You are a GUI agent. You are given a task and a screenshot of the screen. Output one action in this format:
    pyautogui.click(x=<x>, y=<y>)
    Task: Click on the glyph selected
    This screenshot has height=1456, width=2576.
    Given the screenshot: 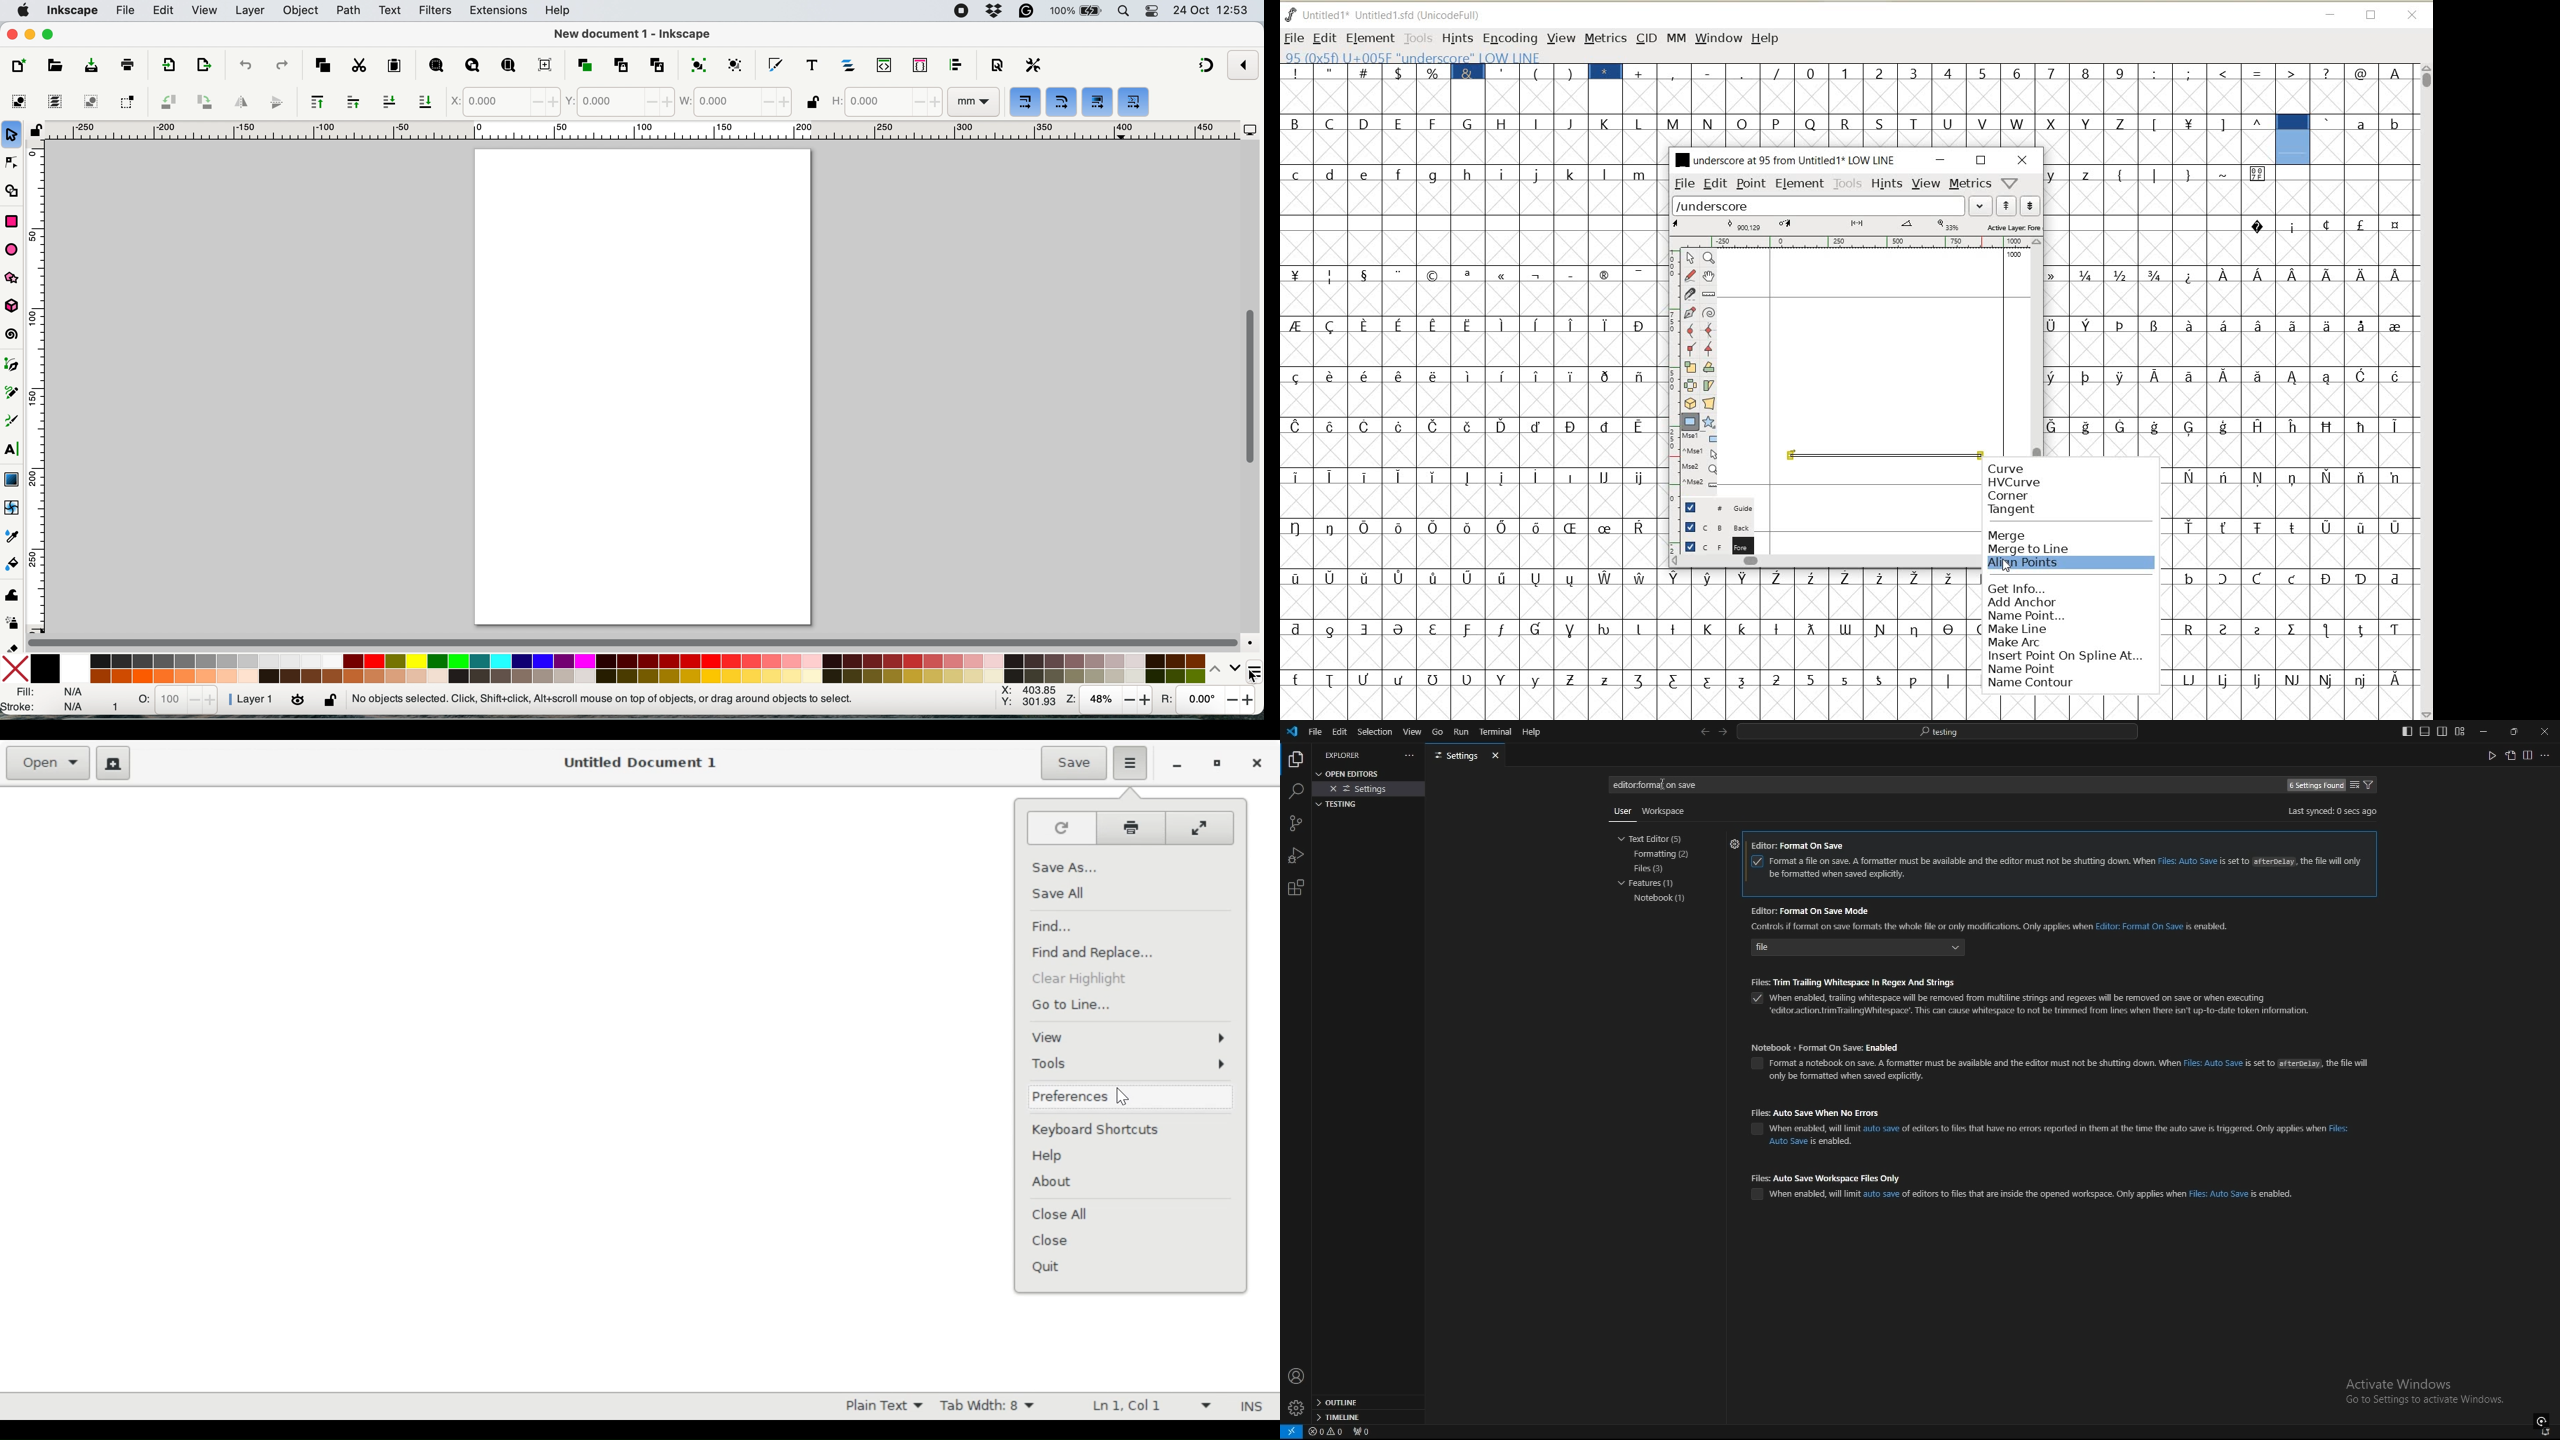 What is the action you would take?
    pyautogui.click(x=2293, y=140)
    